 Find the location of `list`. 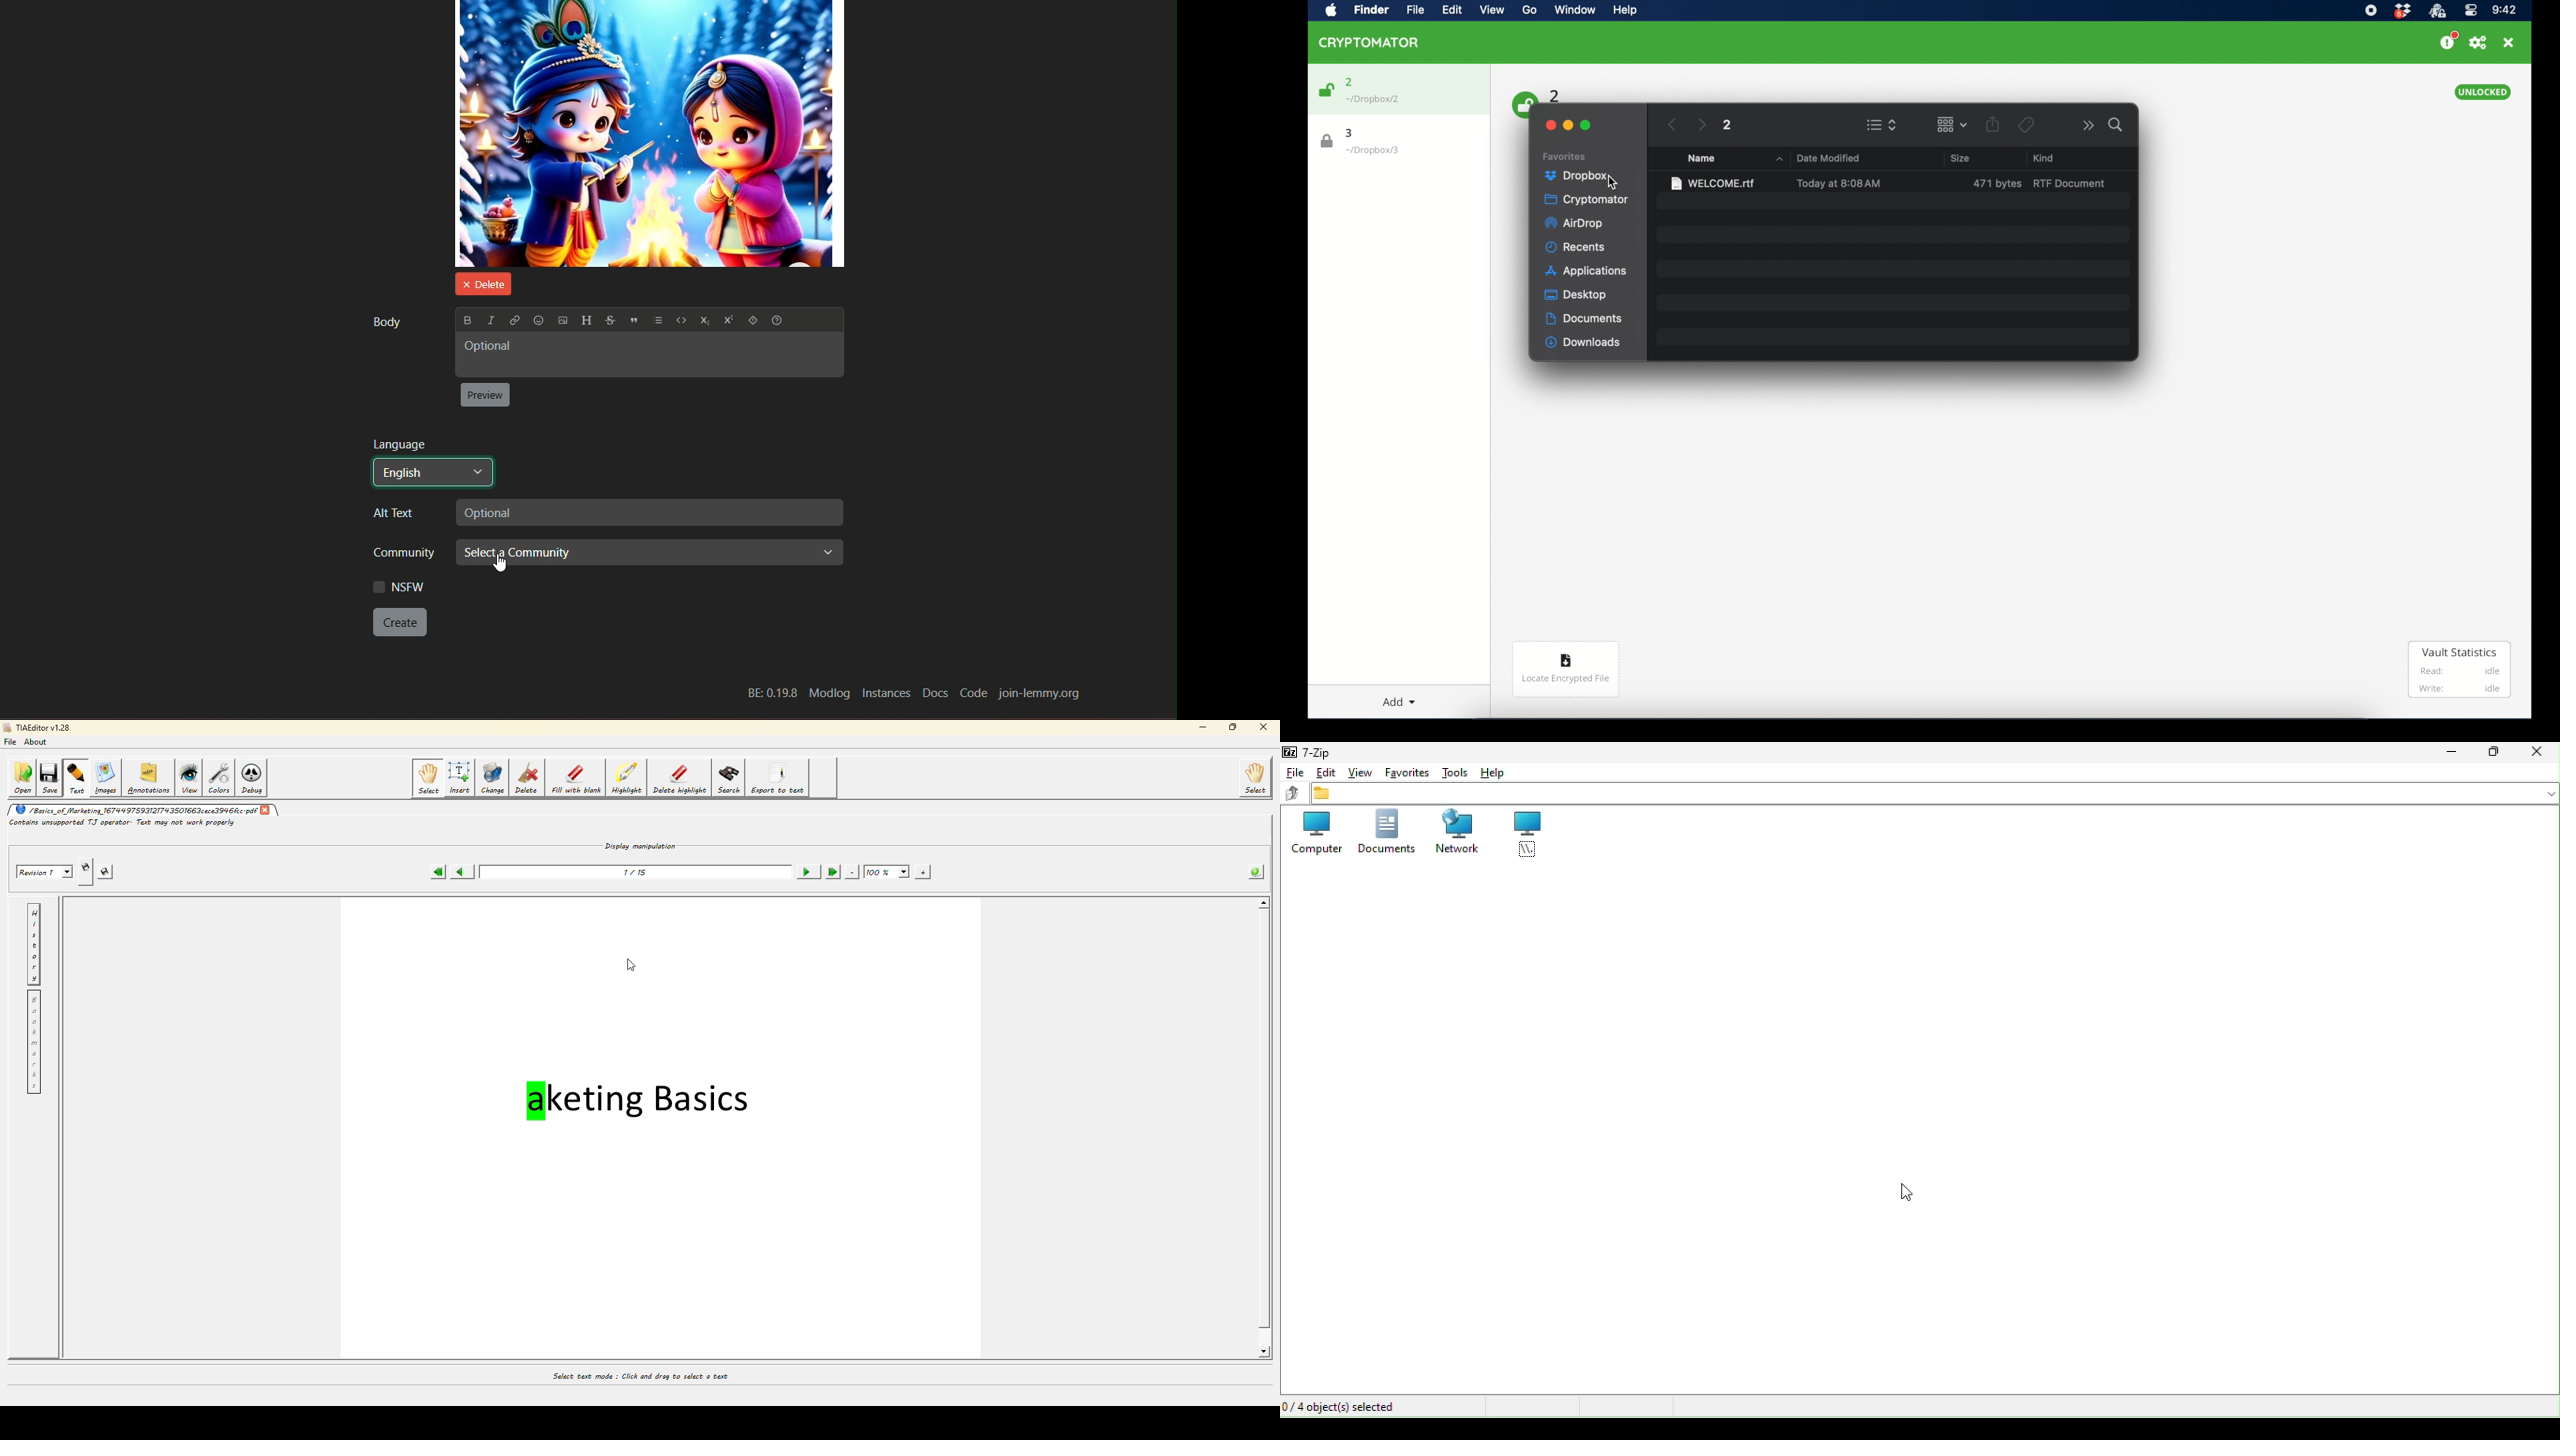

list is located at coordinates (658, 322).